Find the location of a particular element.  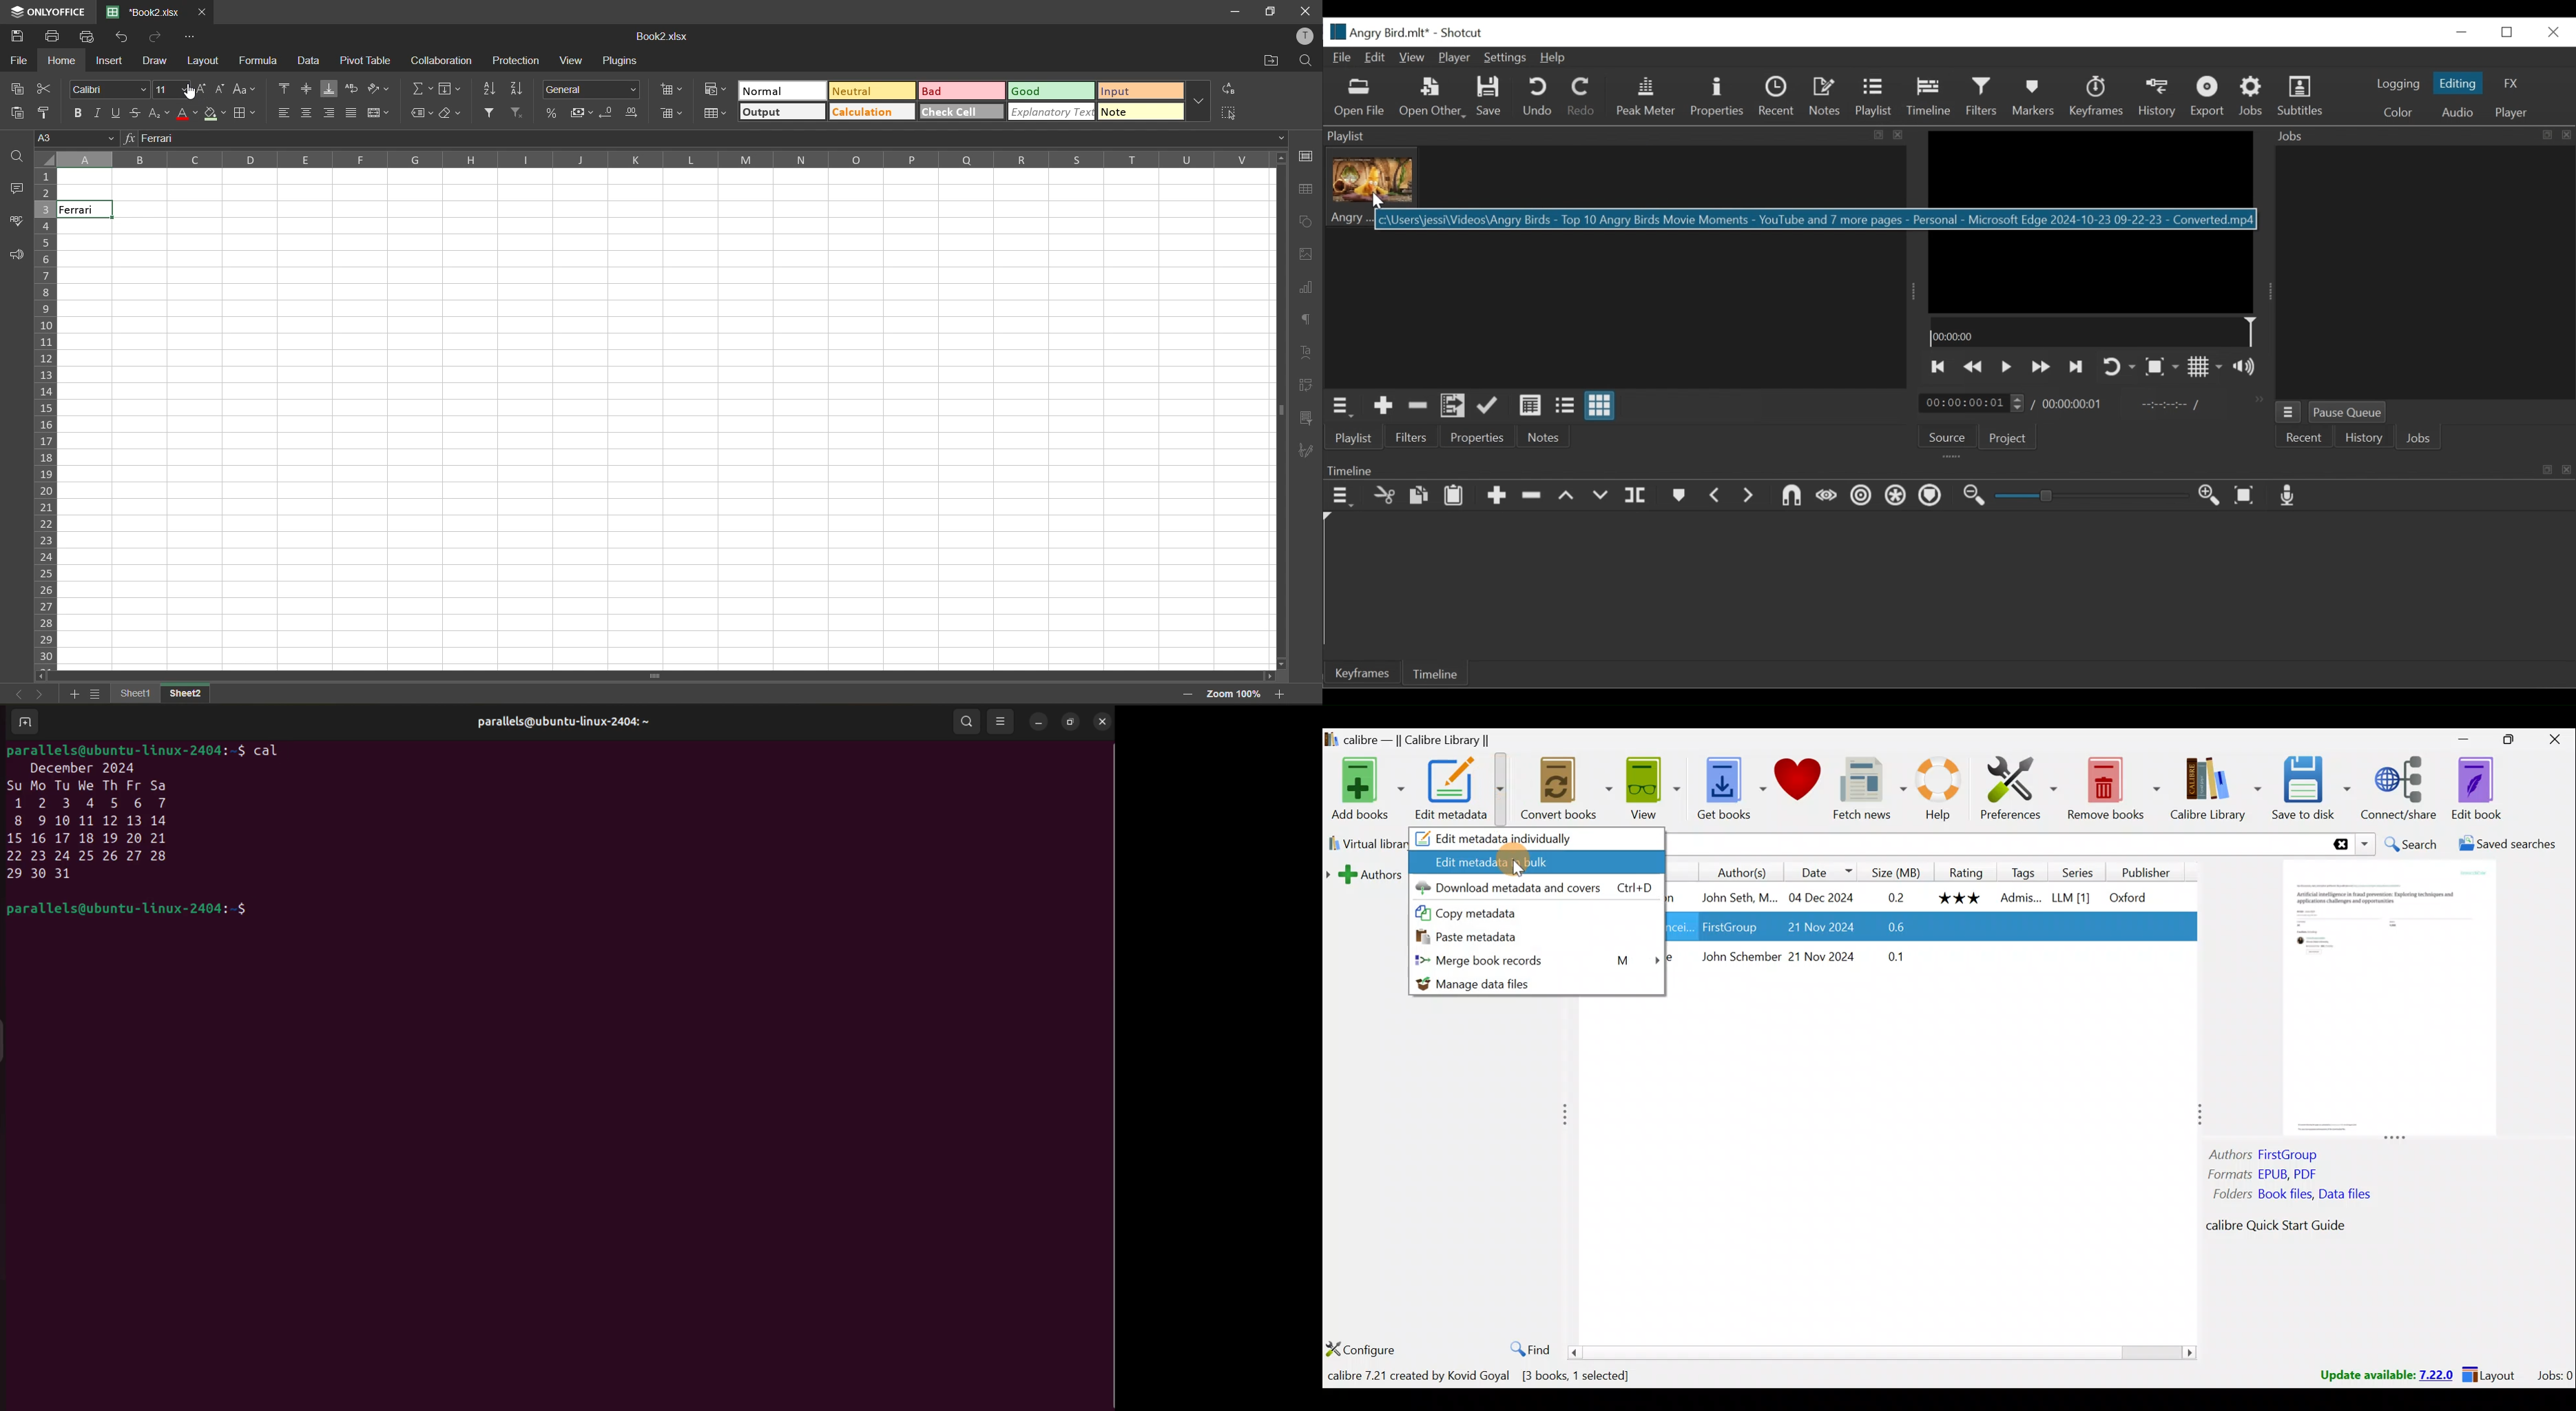

Calibre library is located at coordinates (2211, 788).